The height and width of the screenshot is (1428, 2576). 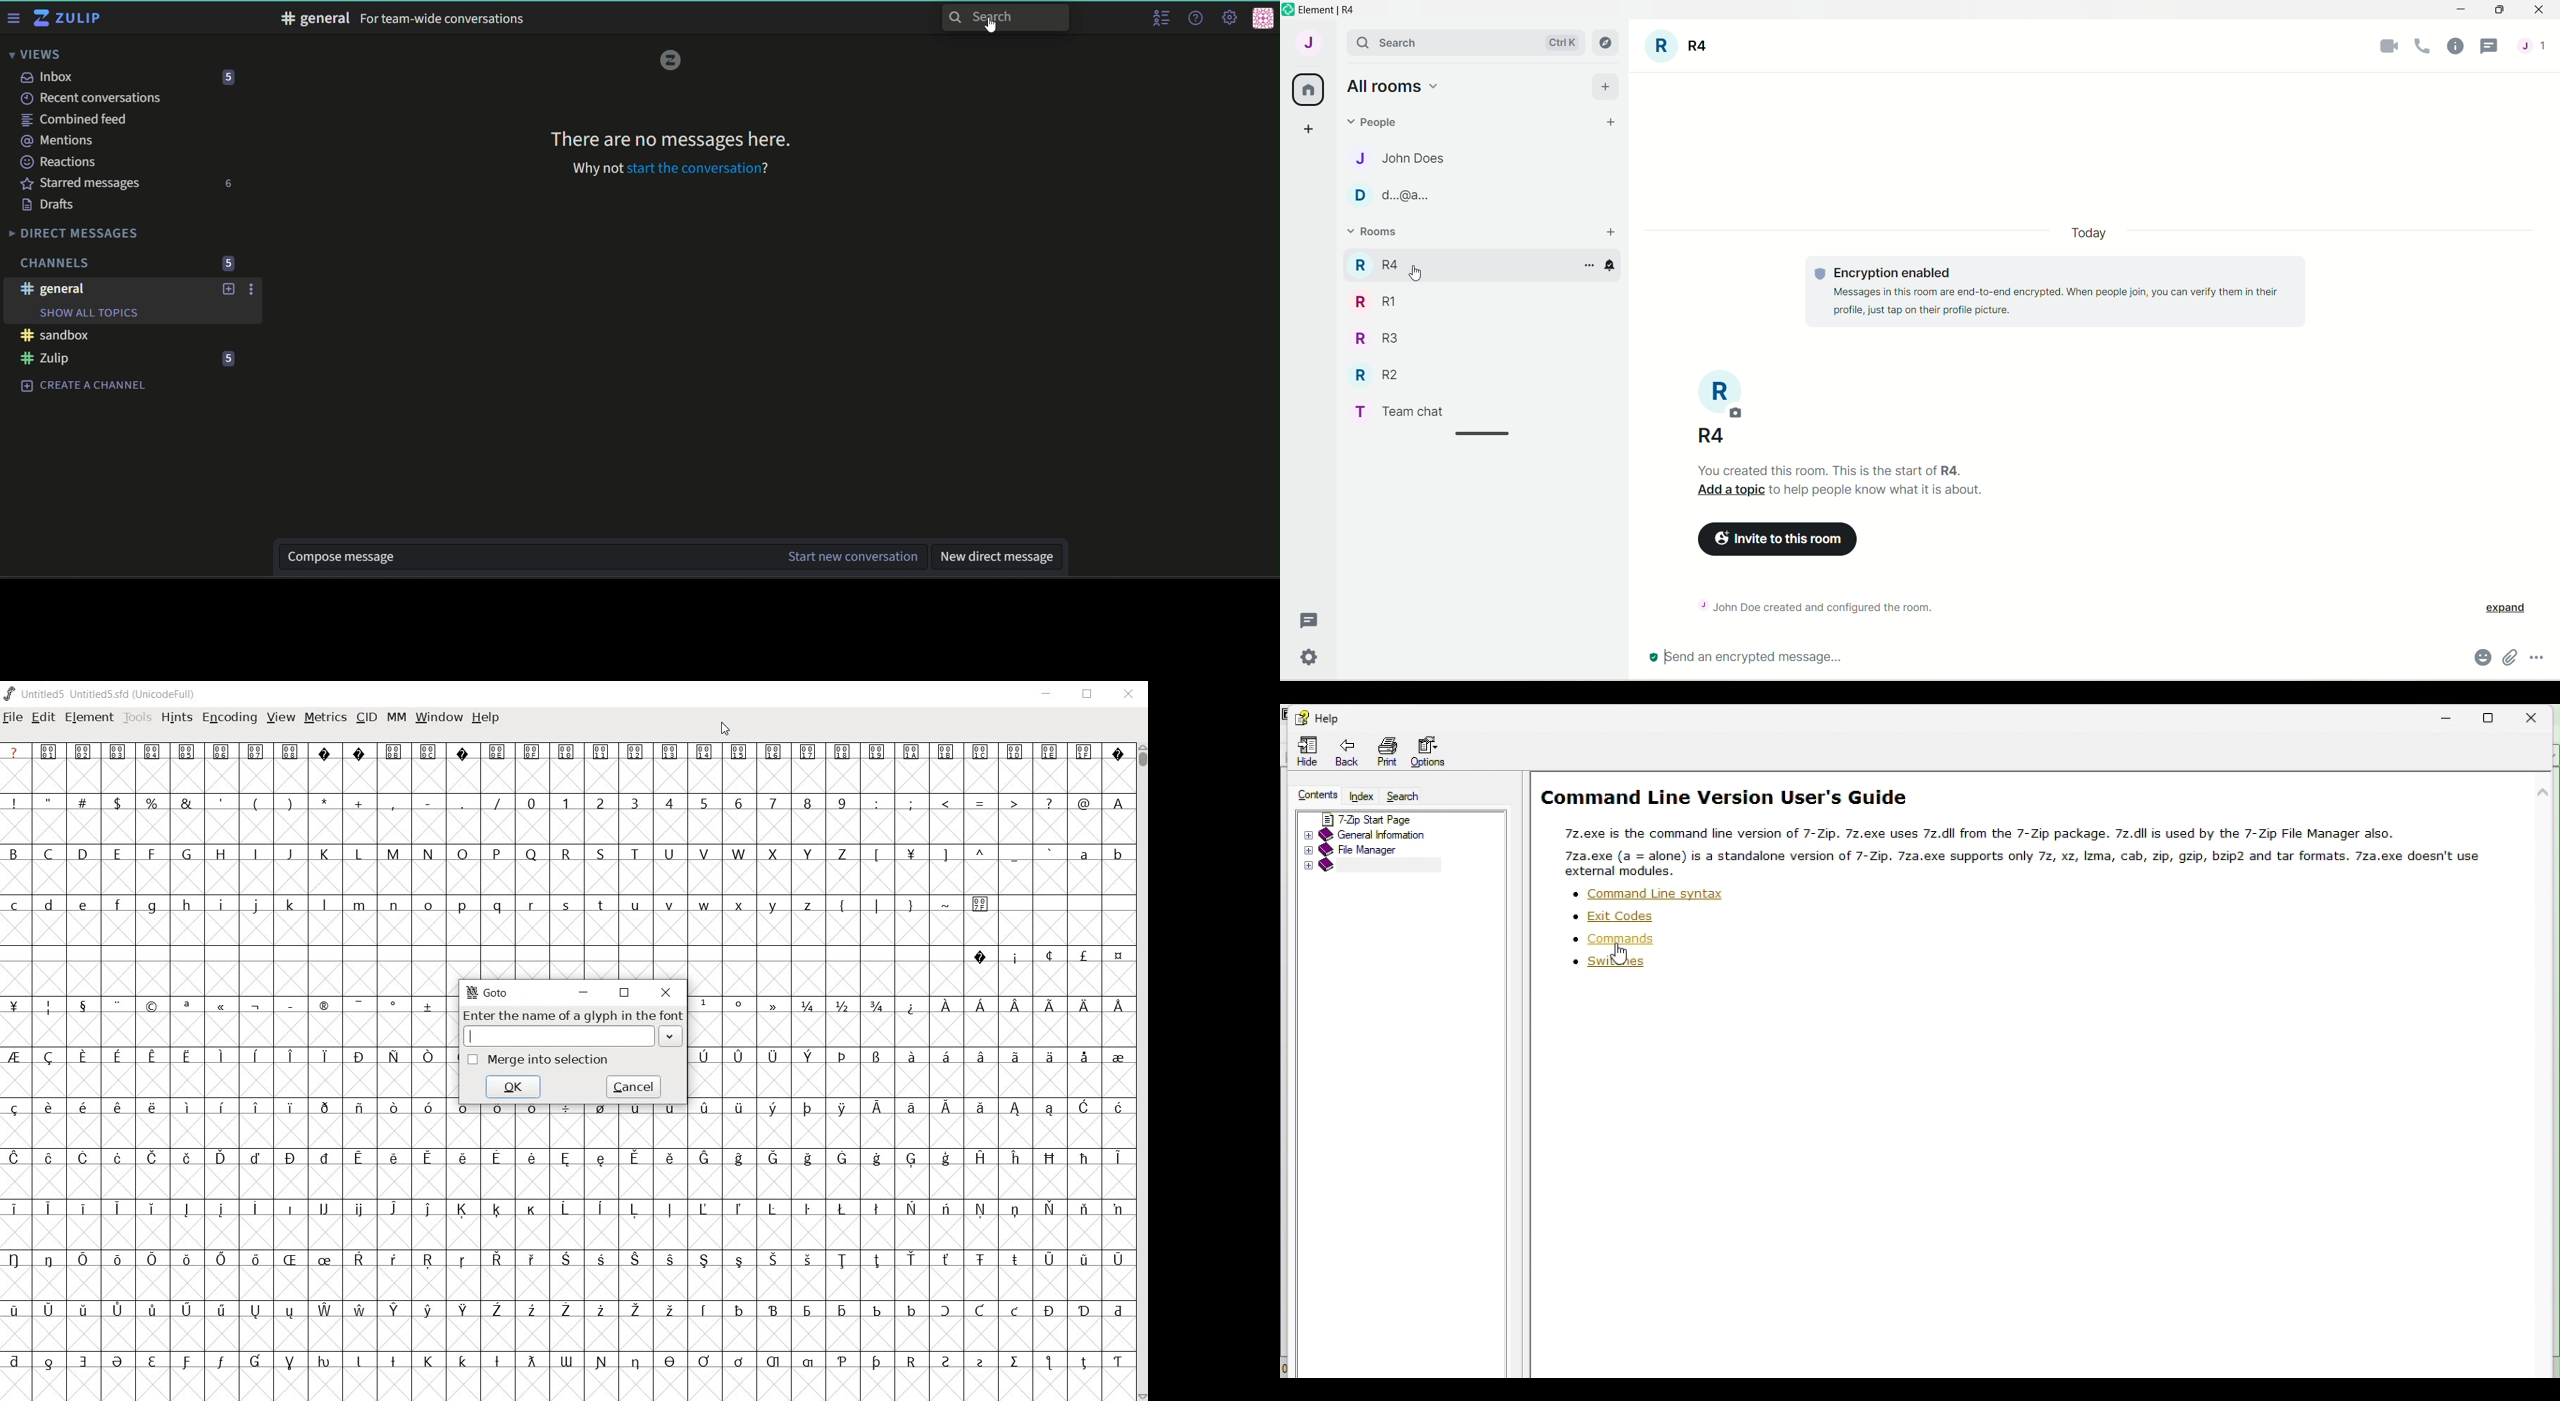 What do you see at coordinates (323, 1262) in the screenshot?
I see `Symbol` at bounding box center [323, 1262].